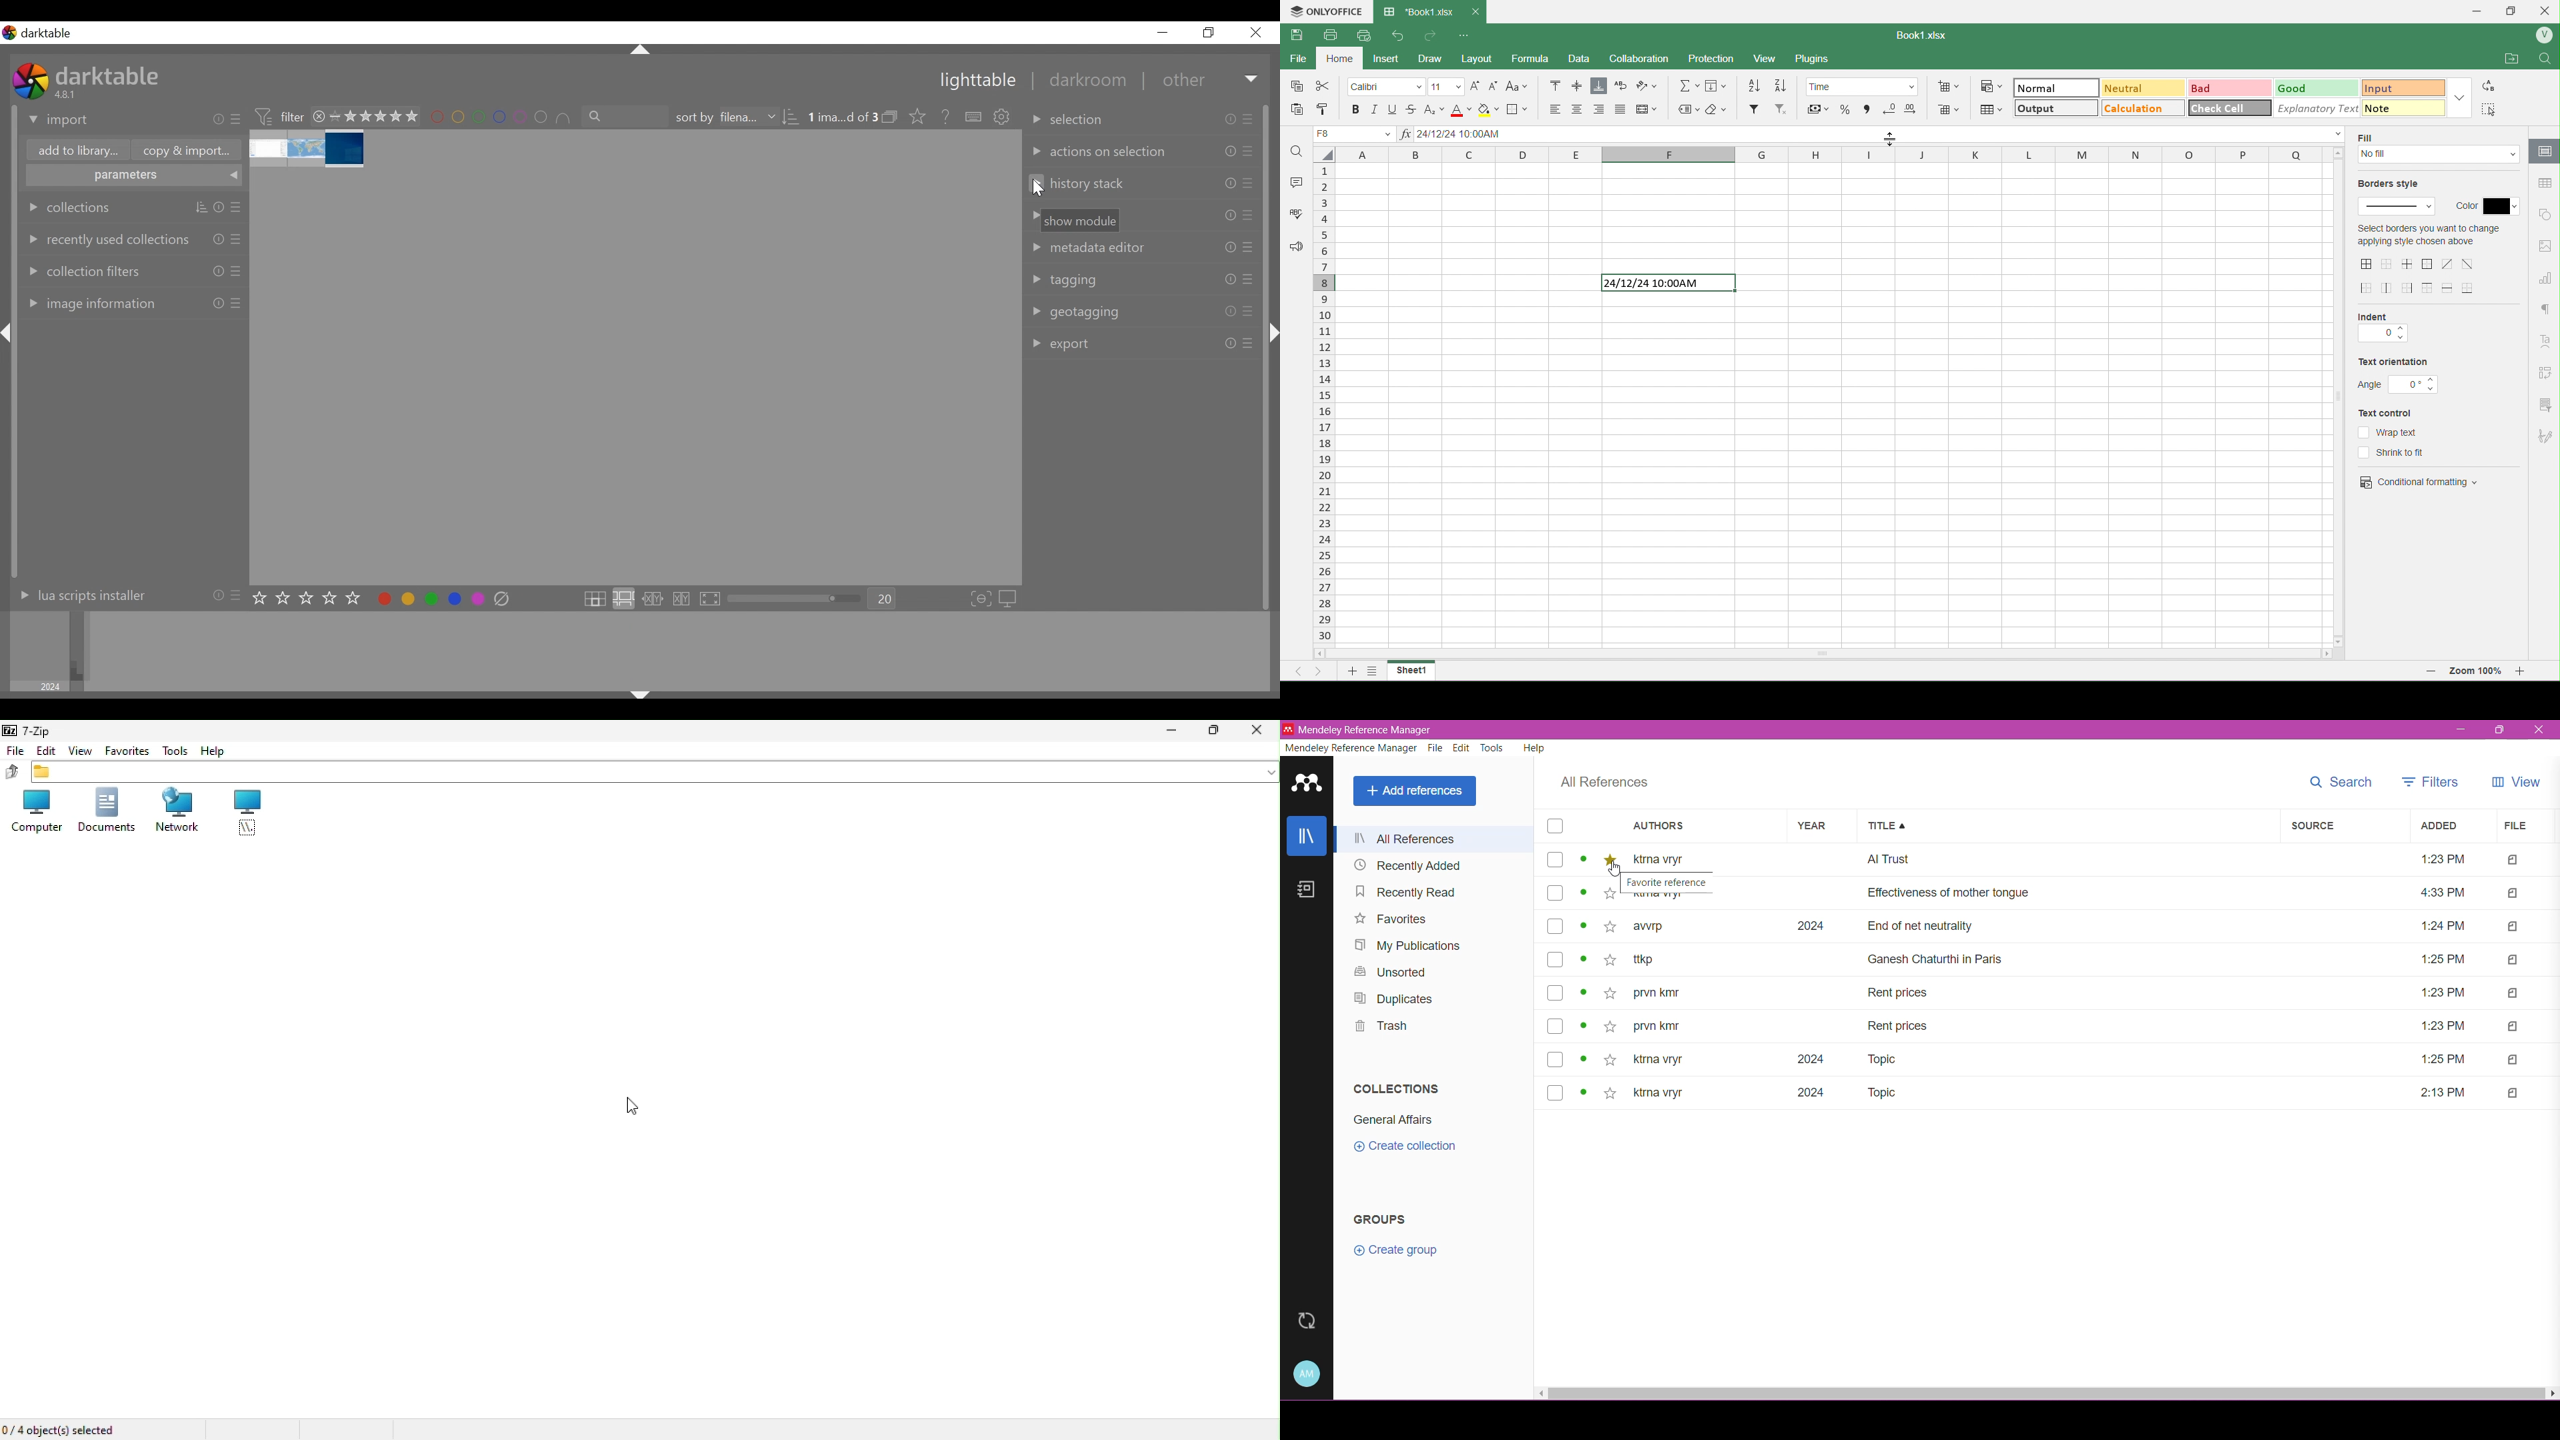  I want to click on View, so click(2516, 784).